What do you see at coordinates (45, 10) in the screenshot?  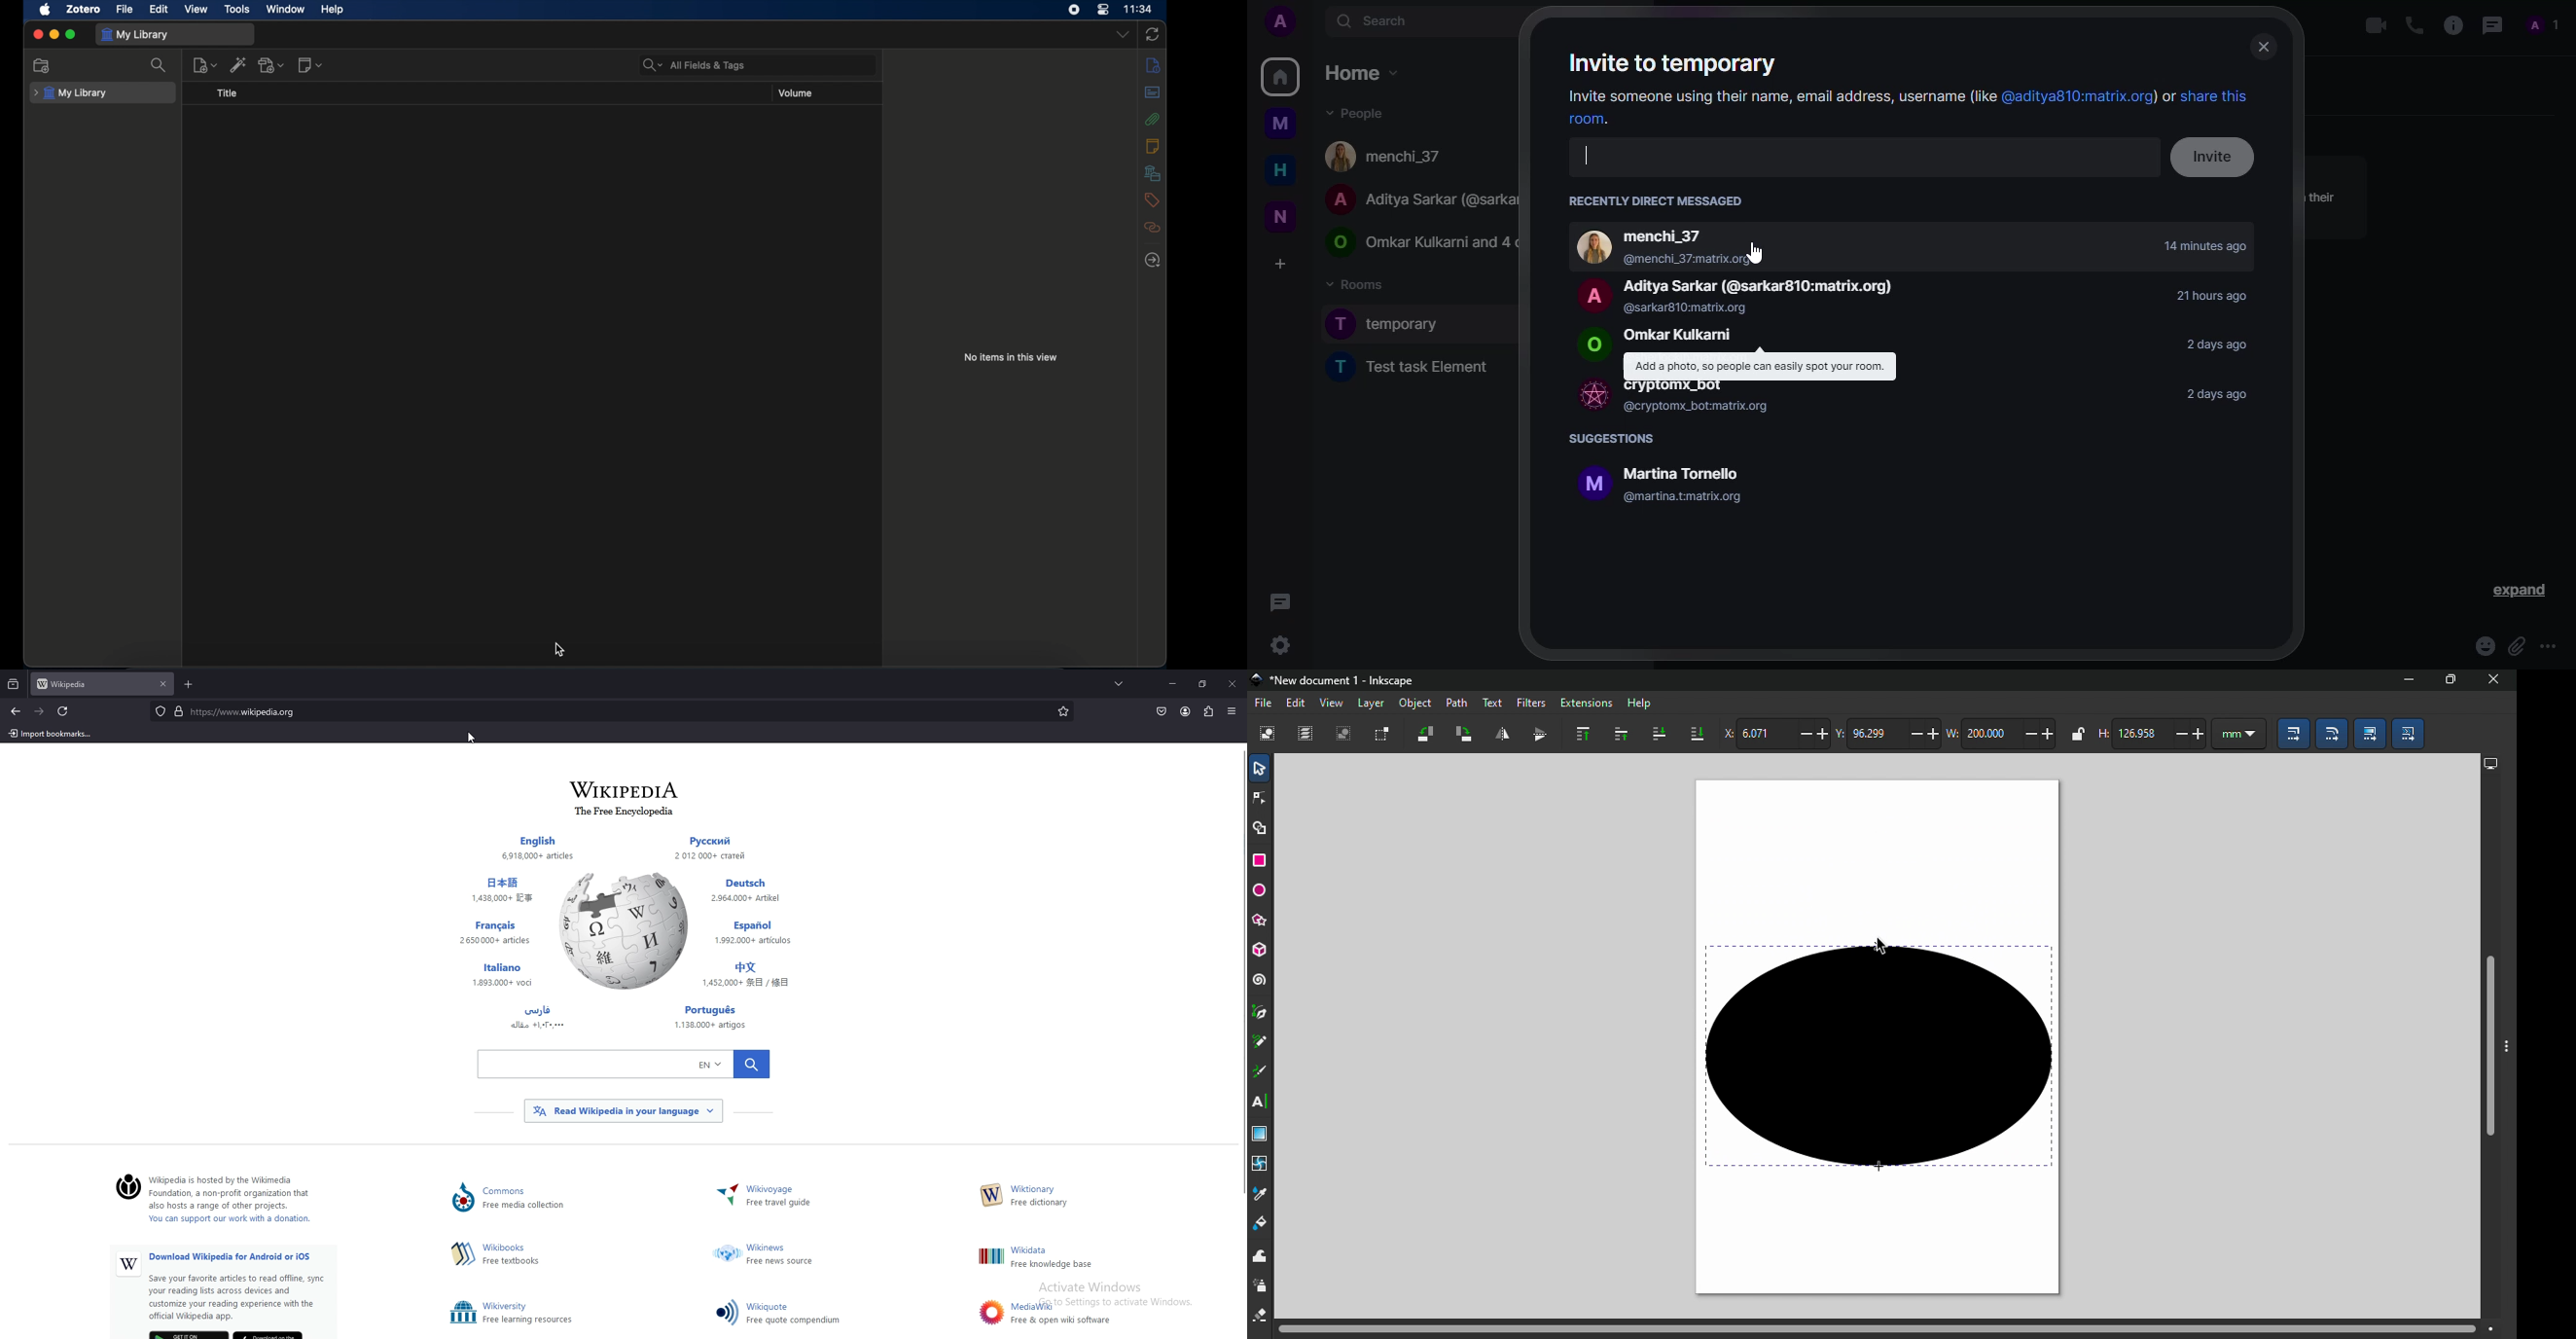 I see `apple` at bounding box center [45, 10].